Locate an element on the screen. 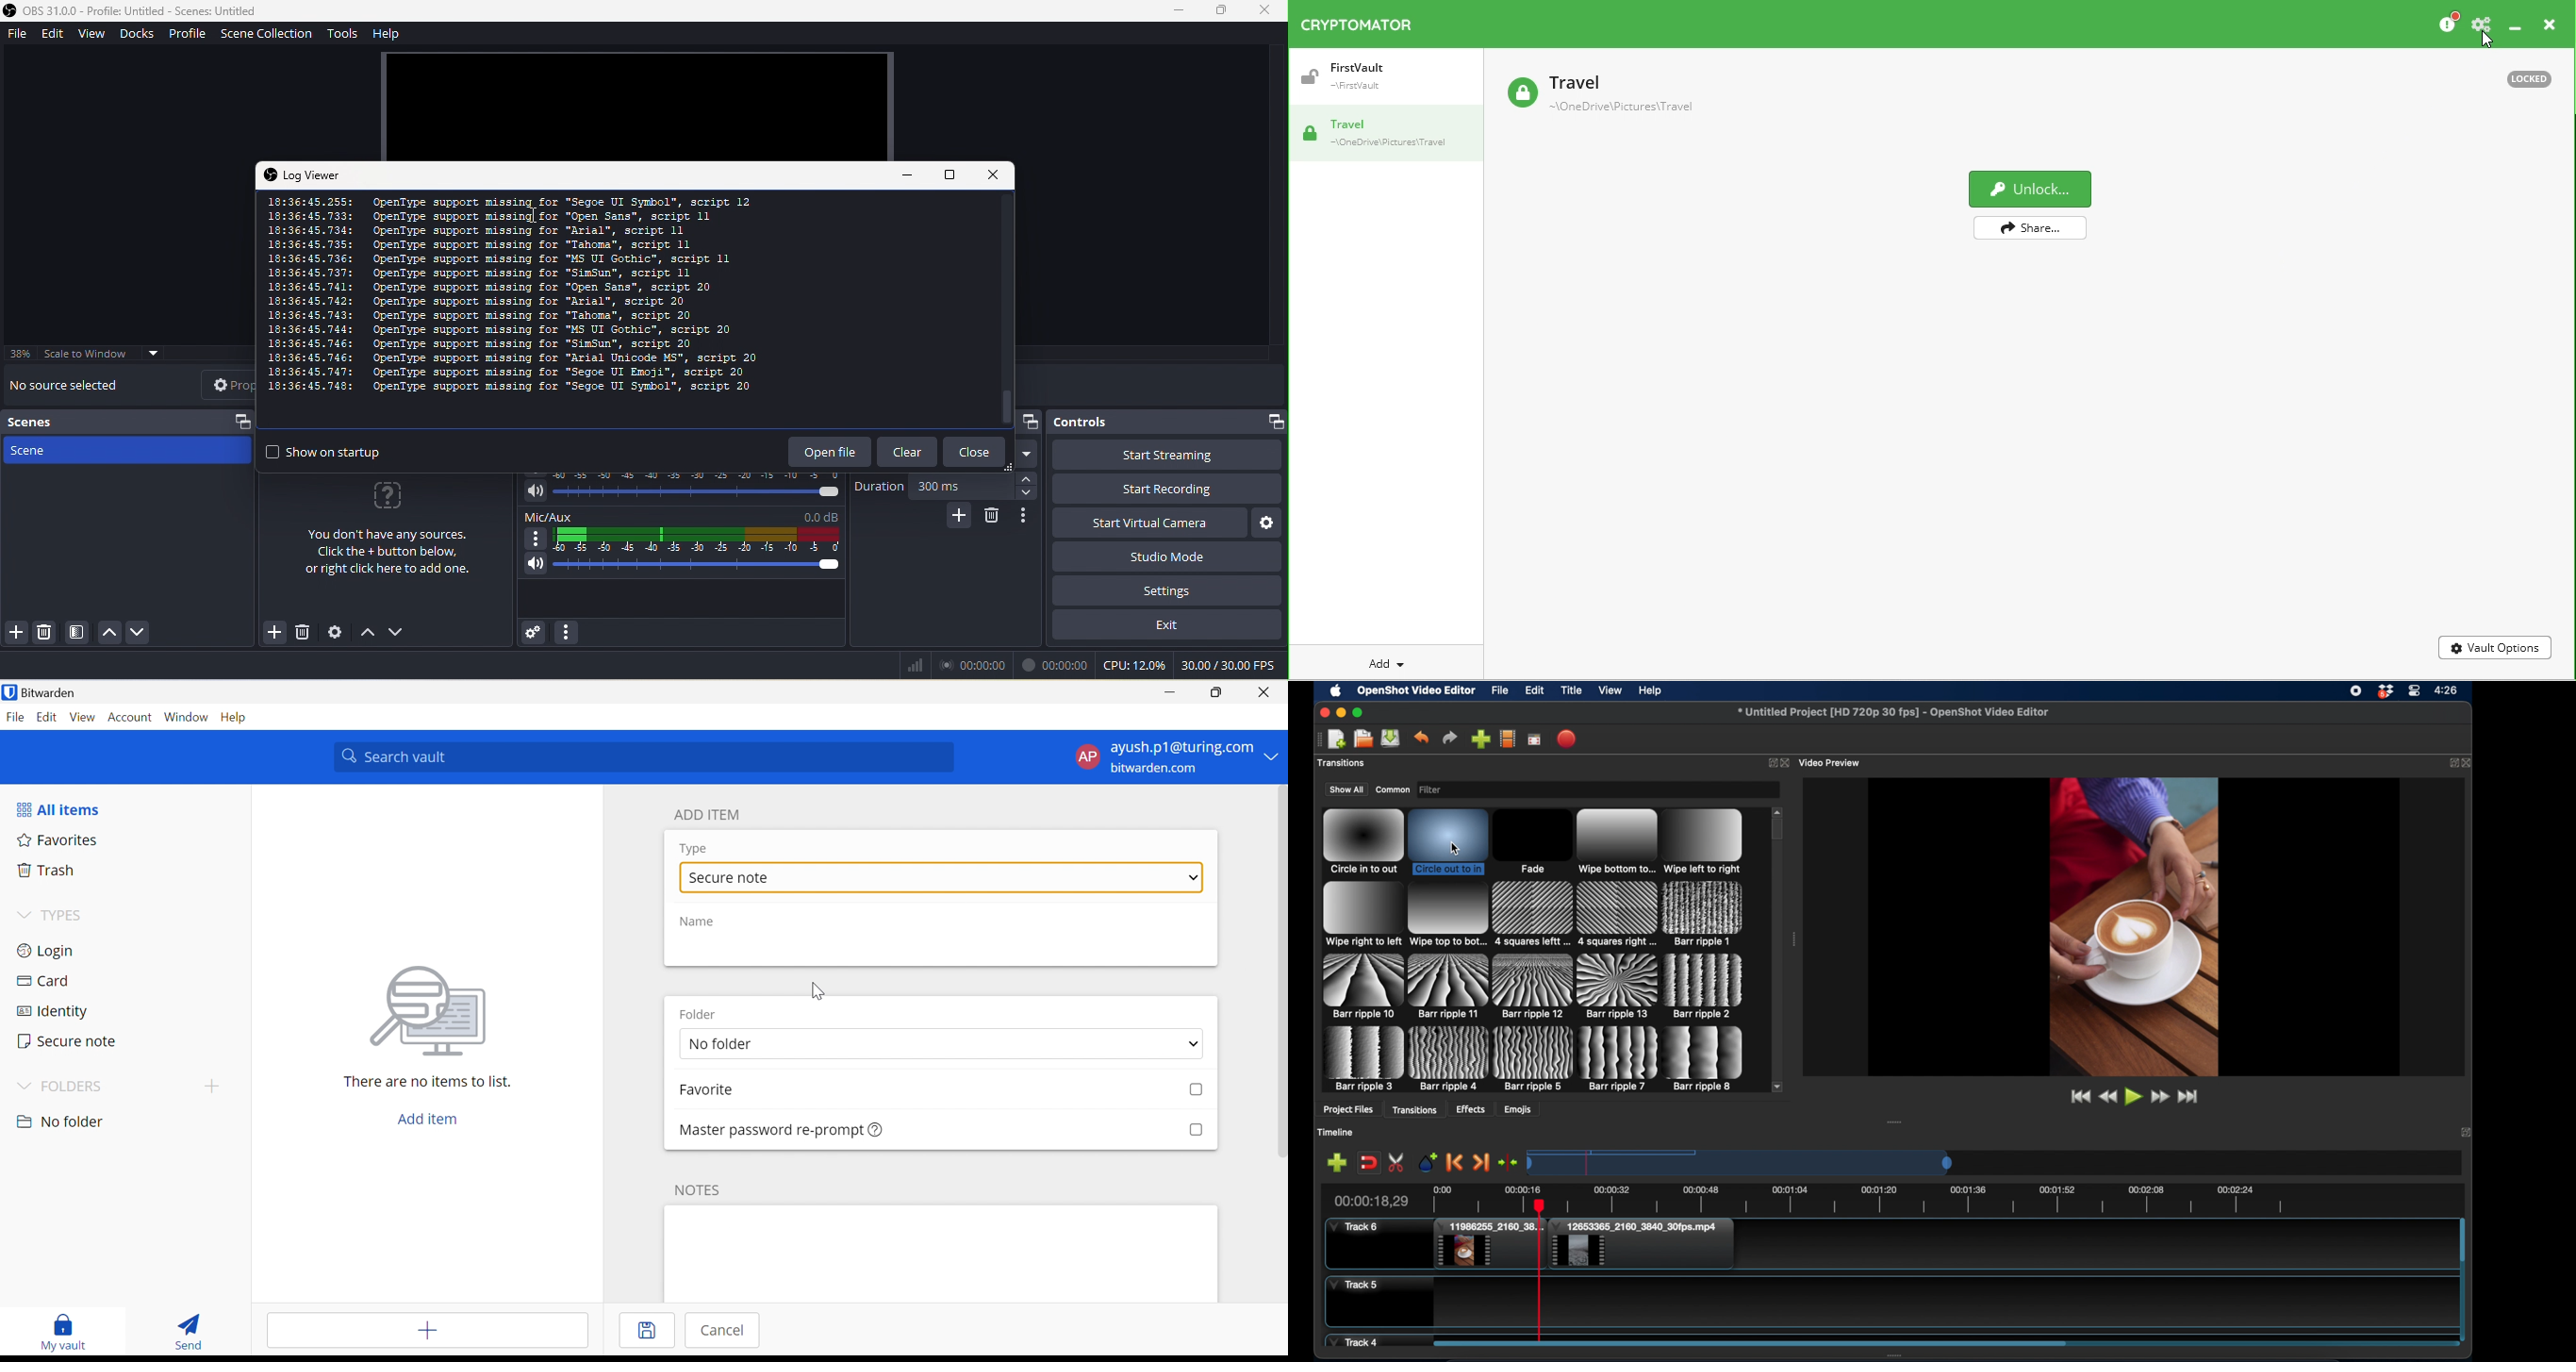  transition is located at coordinates (1363, 842).